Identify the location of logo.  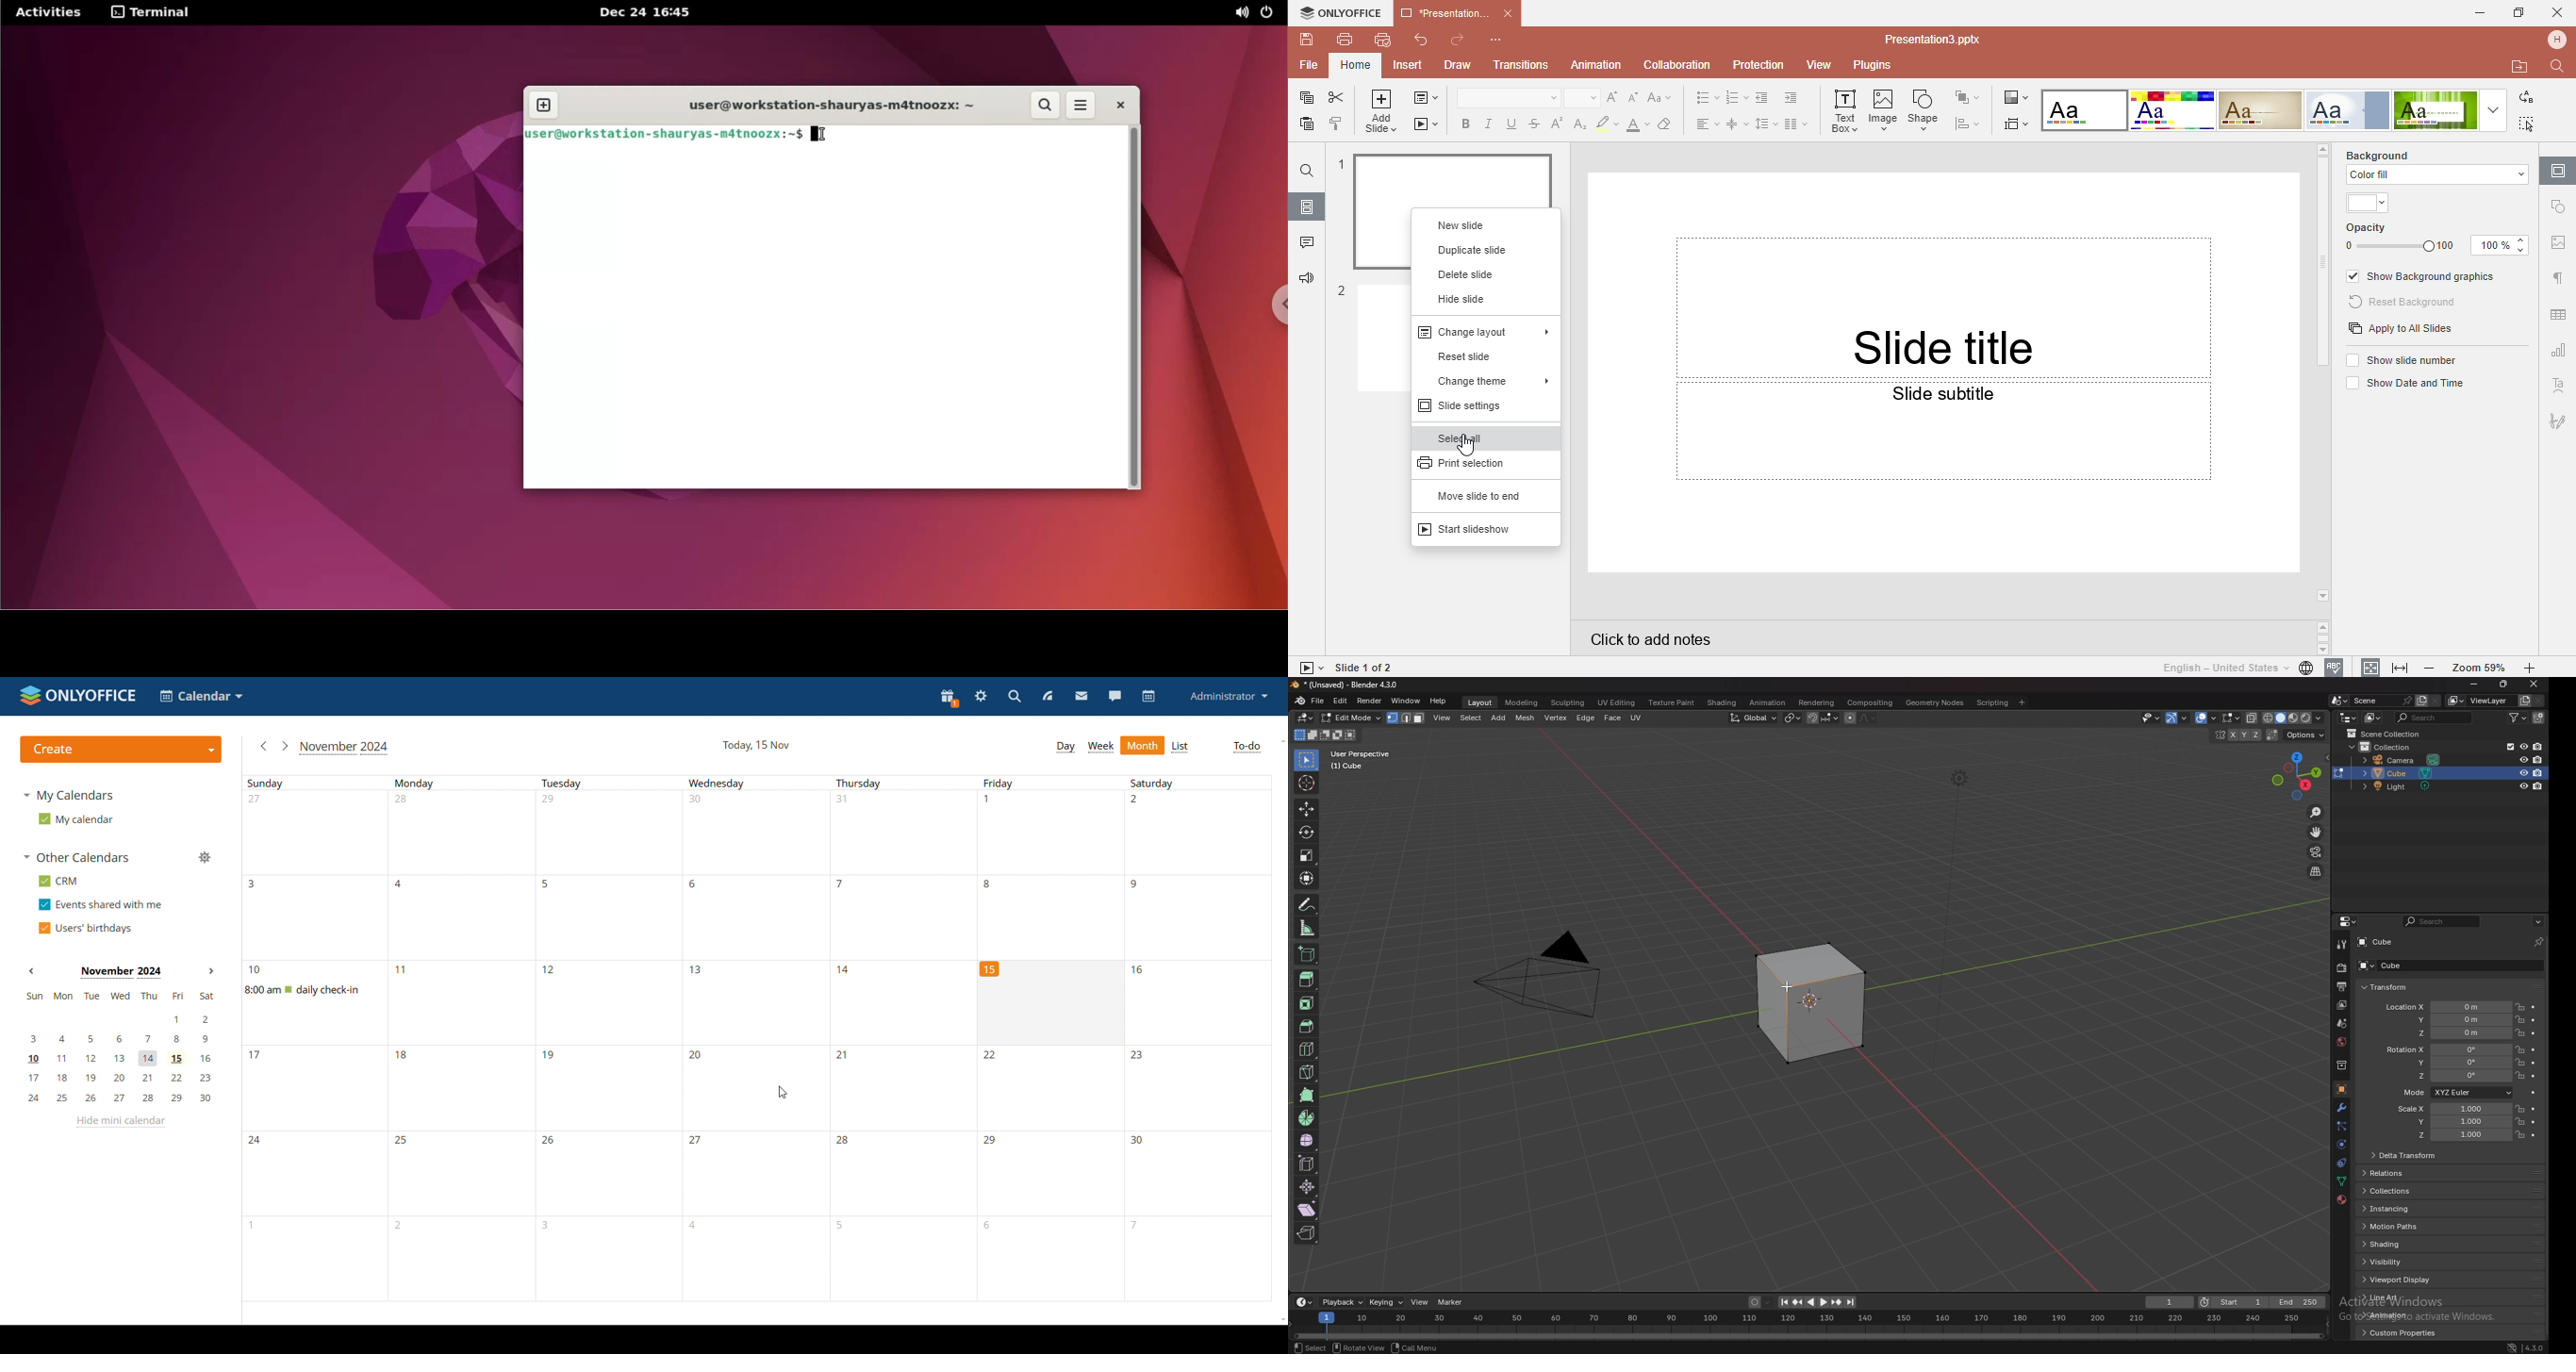
(76, 696).